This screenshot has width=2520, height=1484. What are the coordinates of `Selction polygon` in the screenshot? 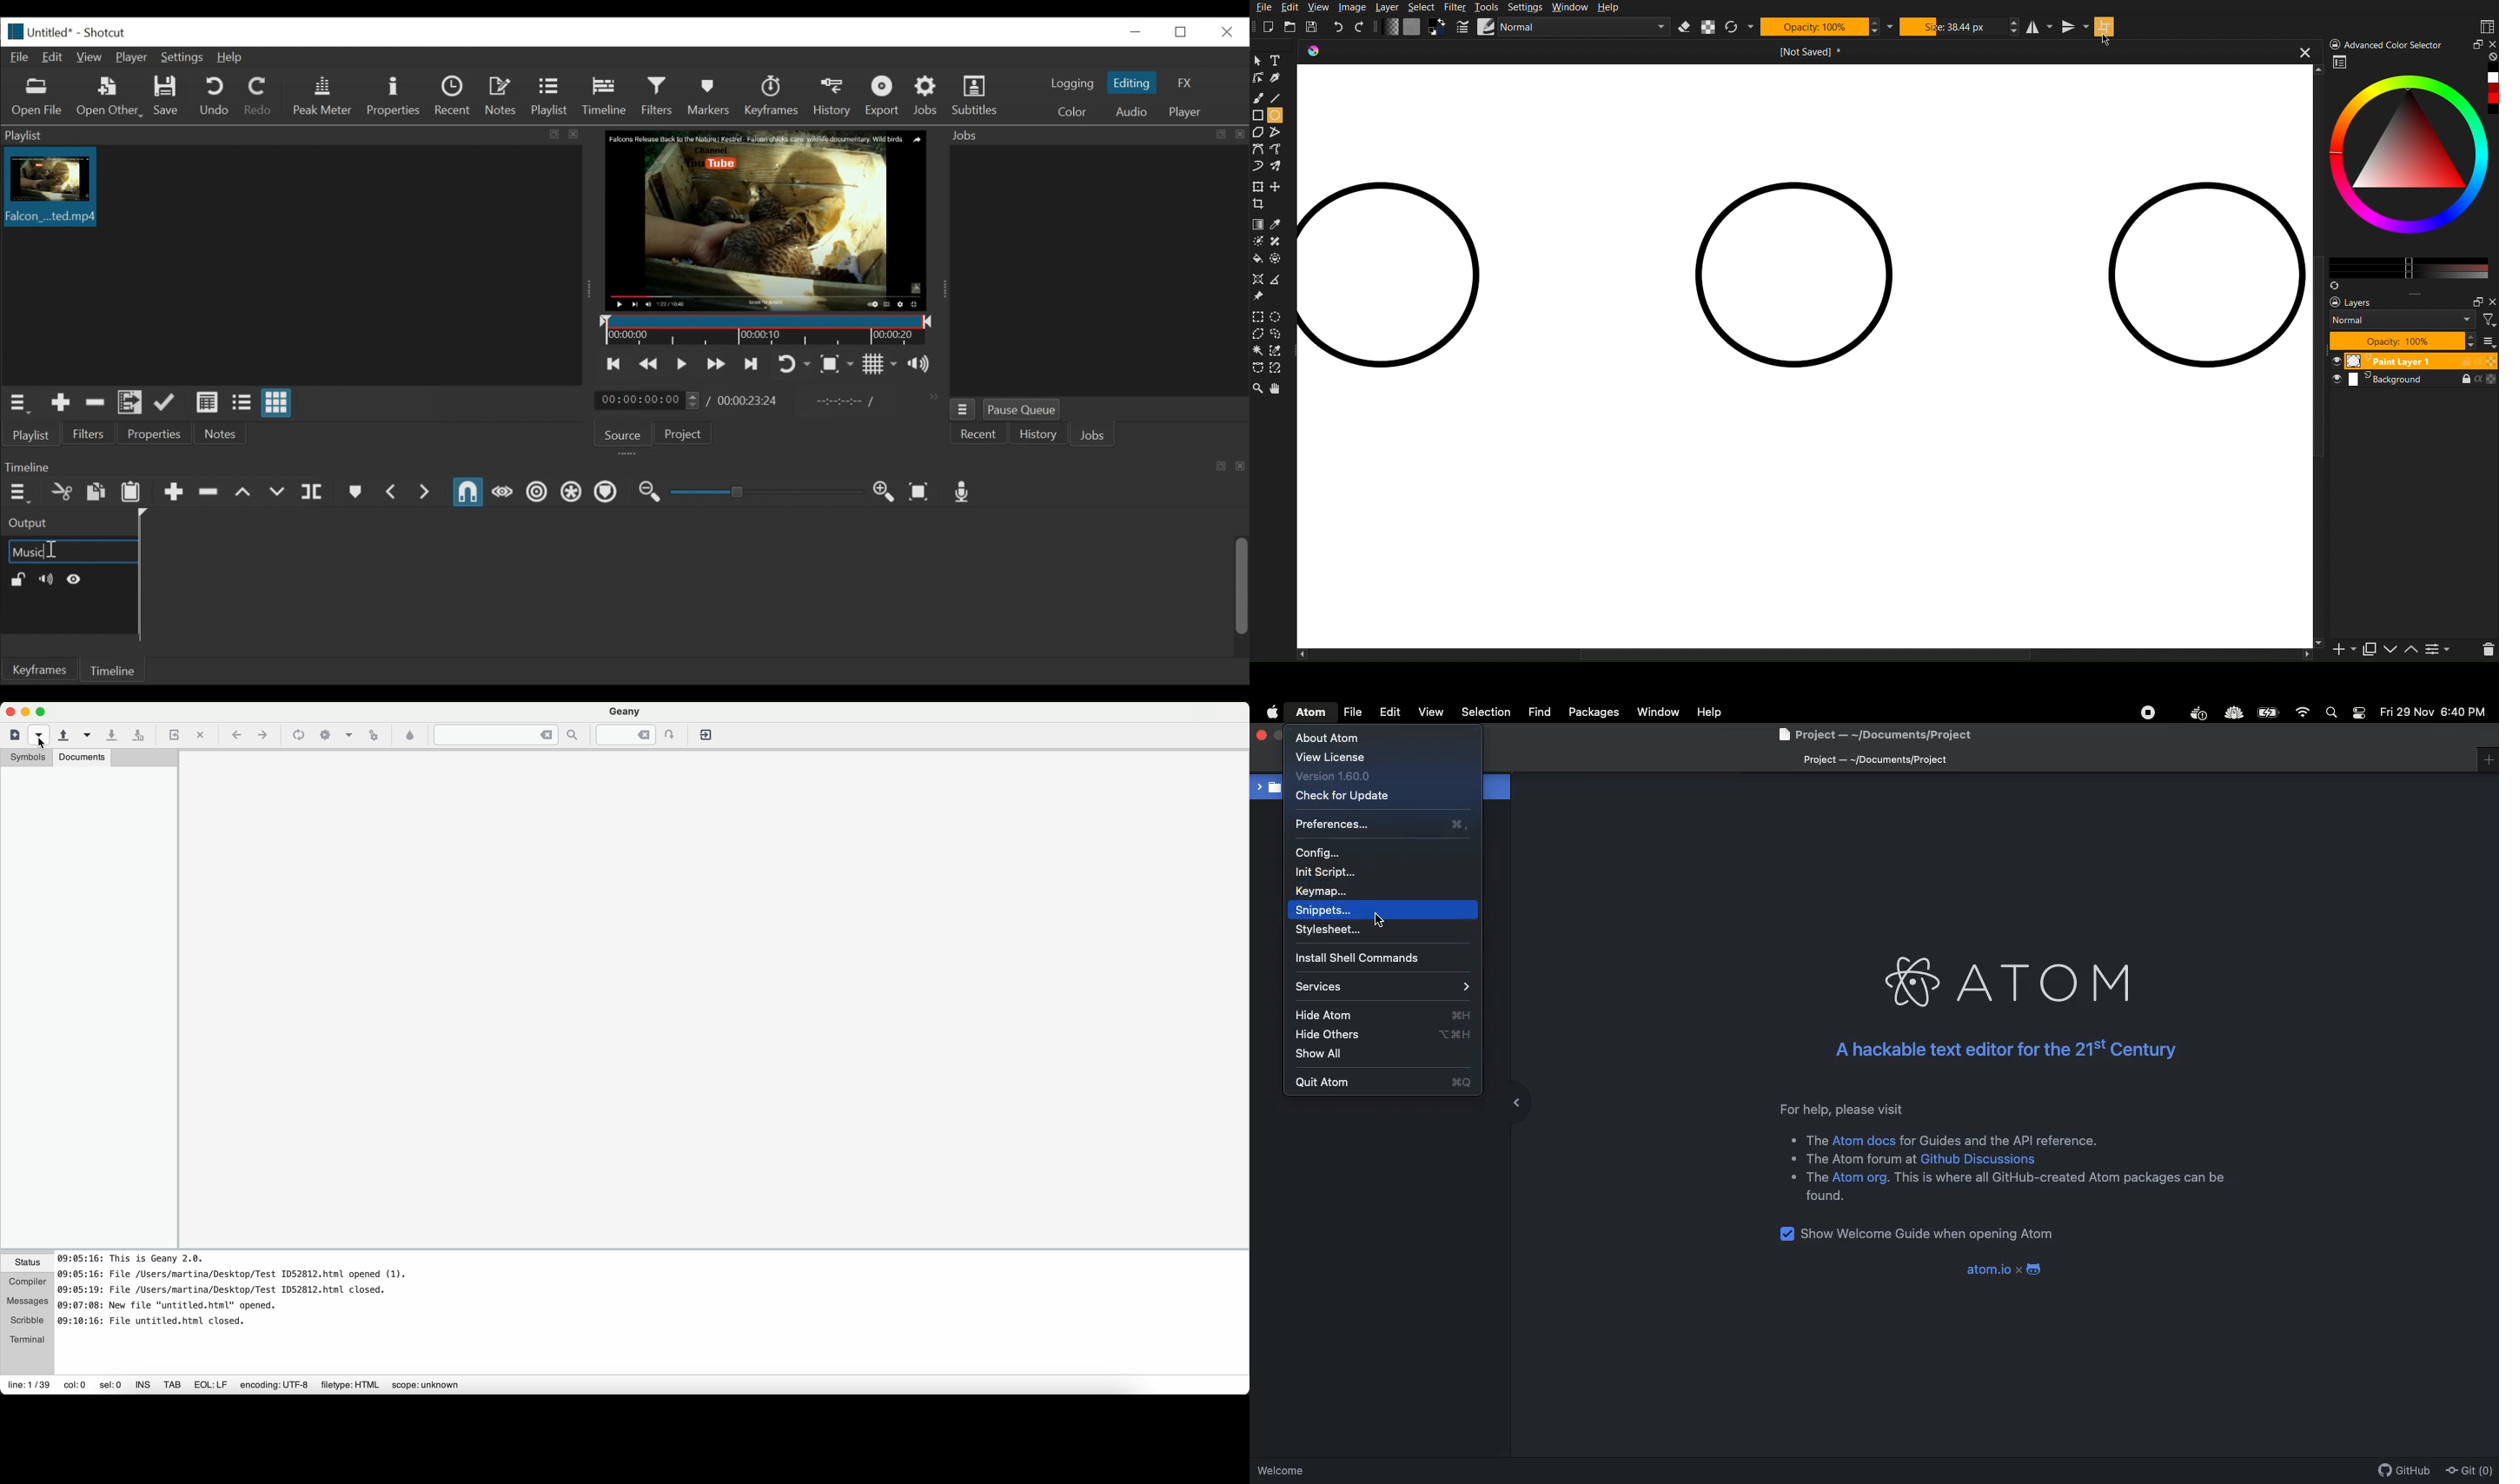 It's located at (1259, 334).